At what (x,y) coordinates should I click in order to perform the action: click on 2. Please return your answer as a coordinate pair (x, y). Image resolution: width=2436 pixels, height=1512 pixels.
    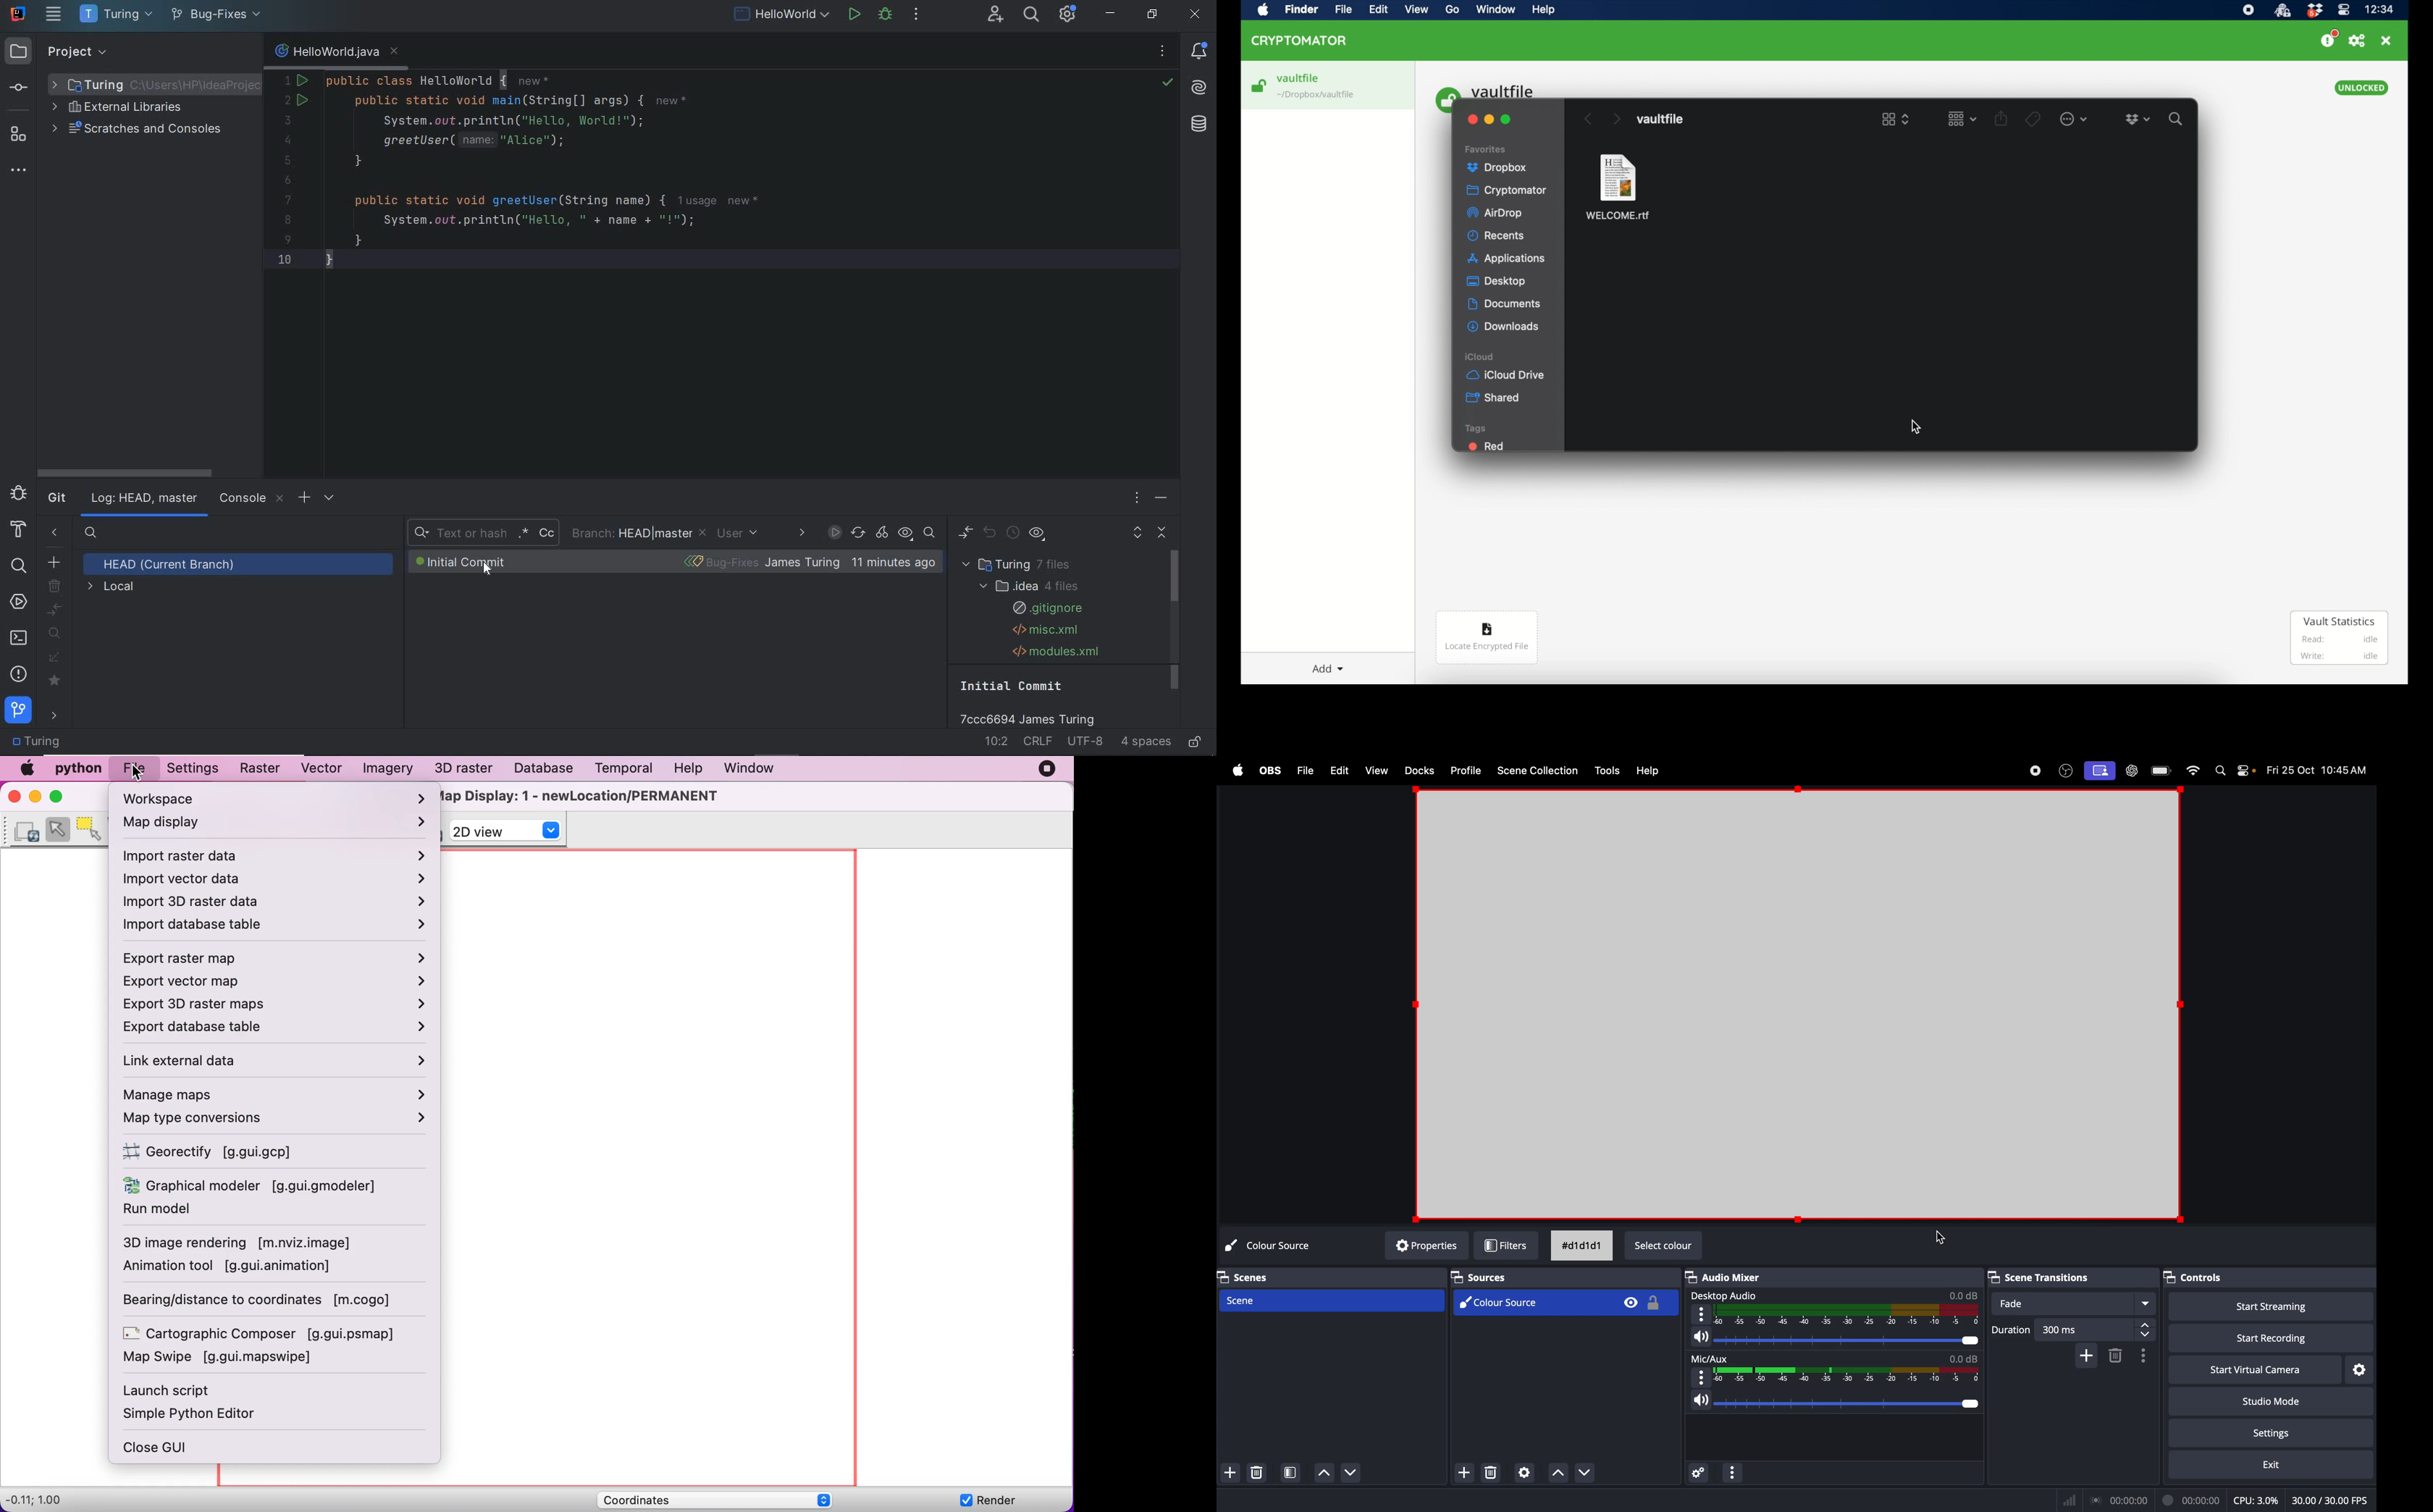
    Looking at the image, I should click on (288, 101).